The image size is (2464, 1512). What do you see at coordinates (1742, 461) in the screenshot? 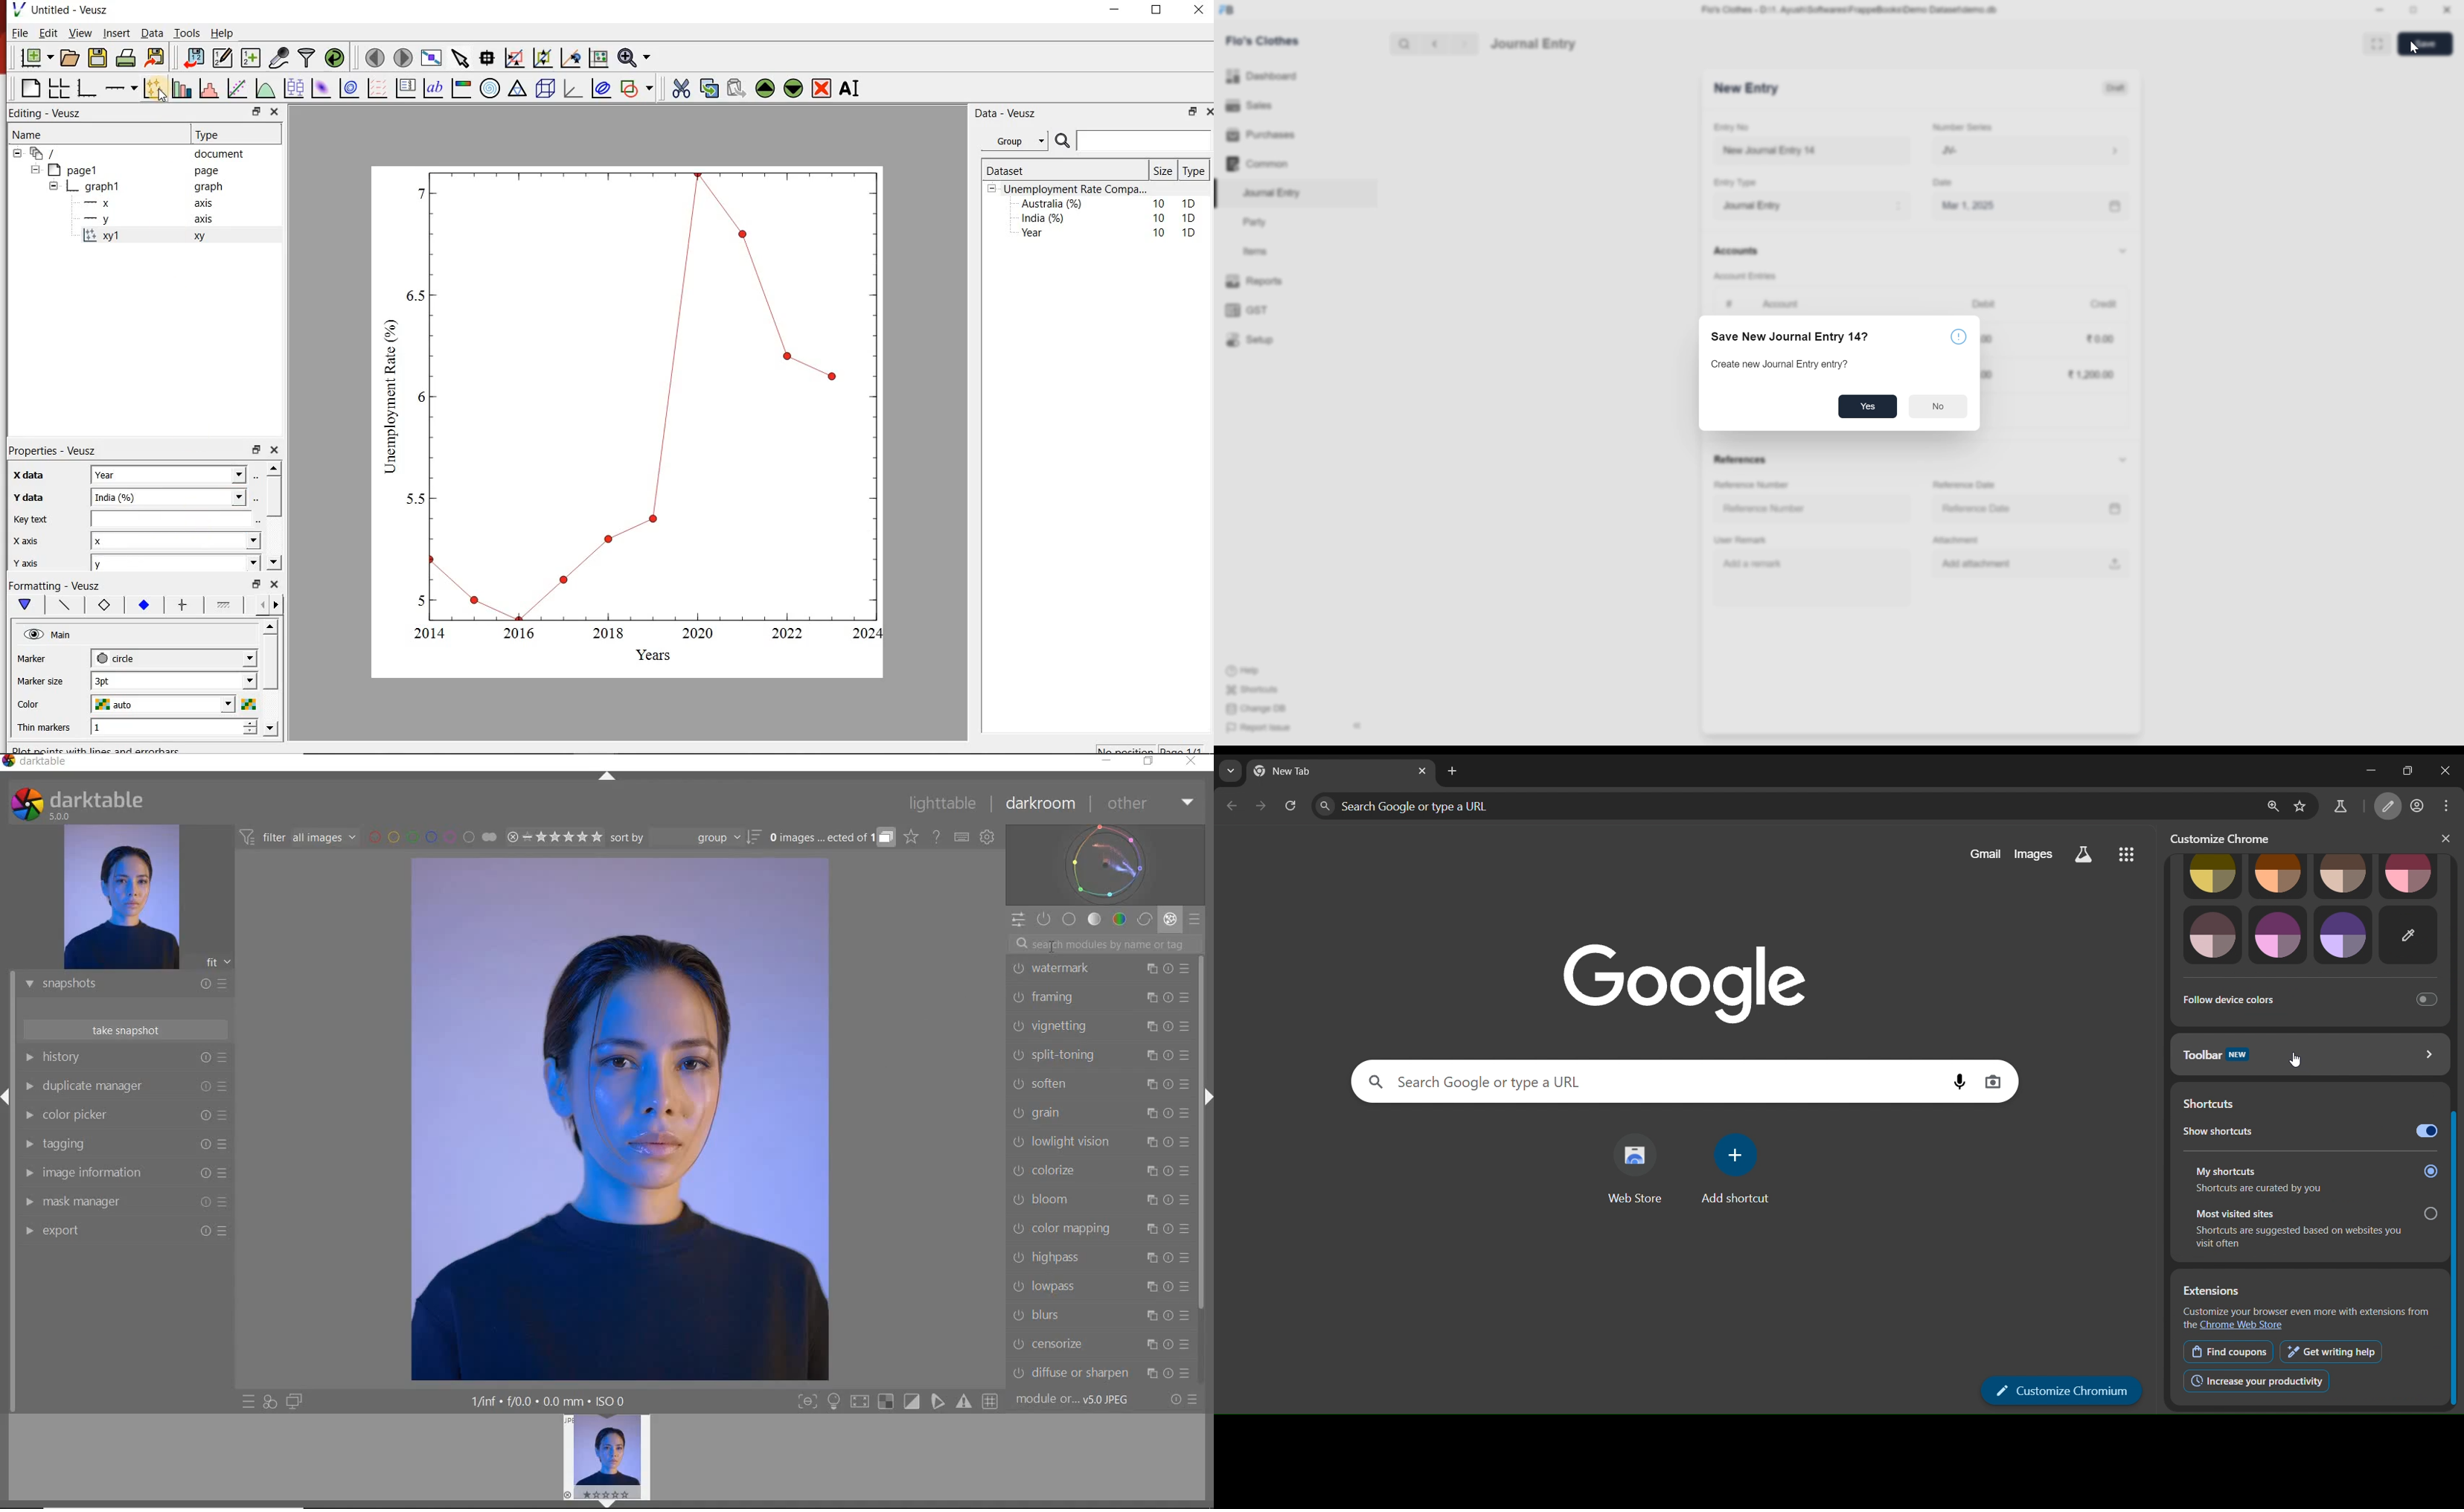
I see `References` at bounding box center [1742, 461].